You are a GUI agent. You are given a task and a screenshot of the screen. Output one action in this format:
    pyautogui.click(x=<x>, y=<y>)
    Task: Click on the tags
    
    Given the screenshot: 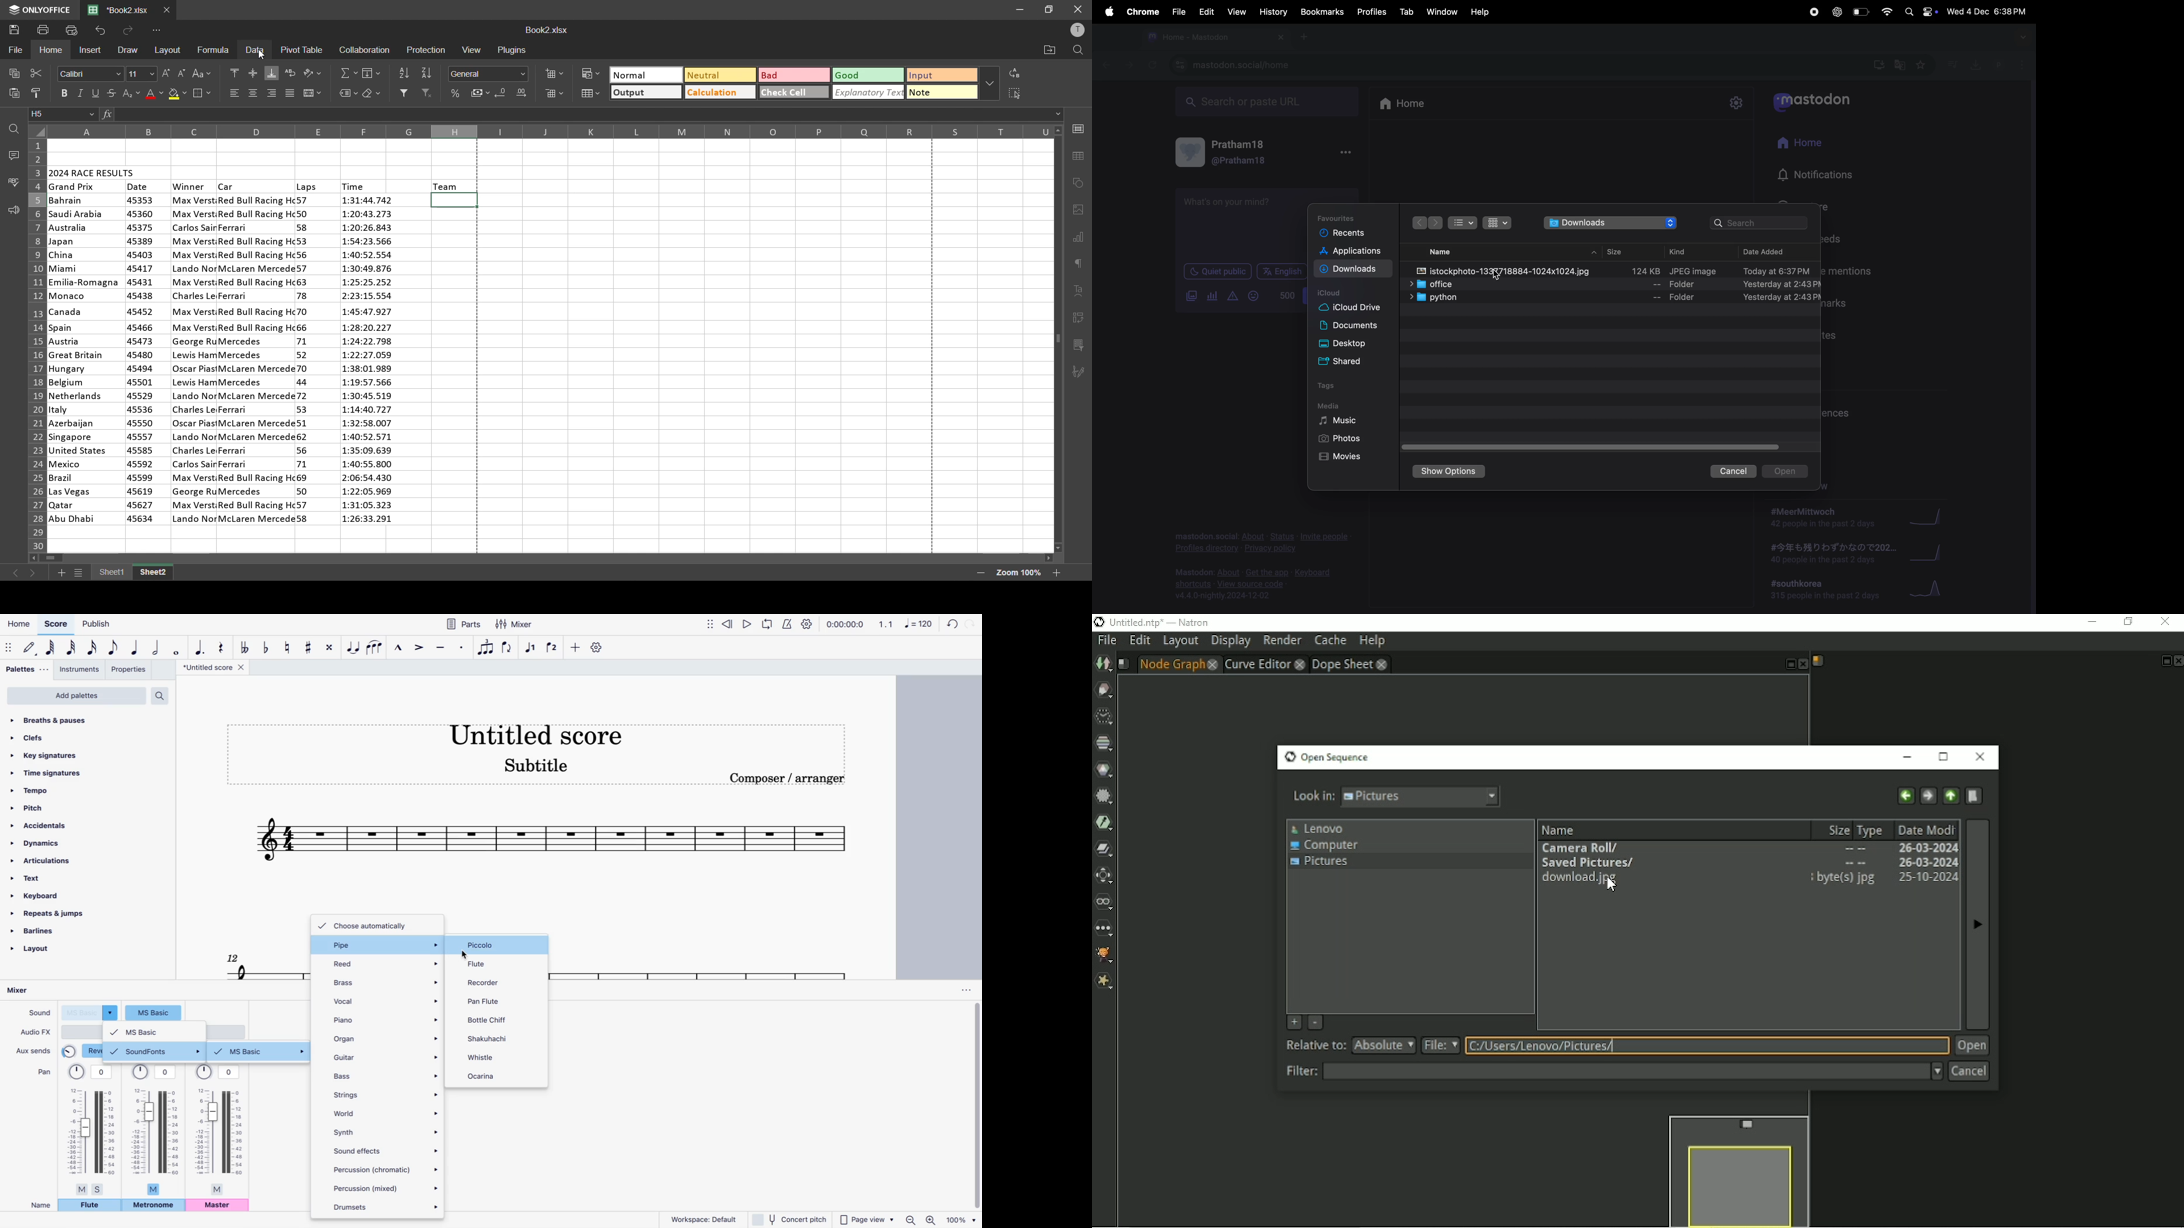 What is the action you would take?
    pyautogui.click(x=1332, y=387)
    